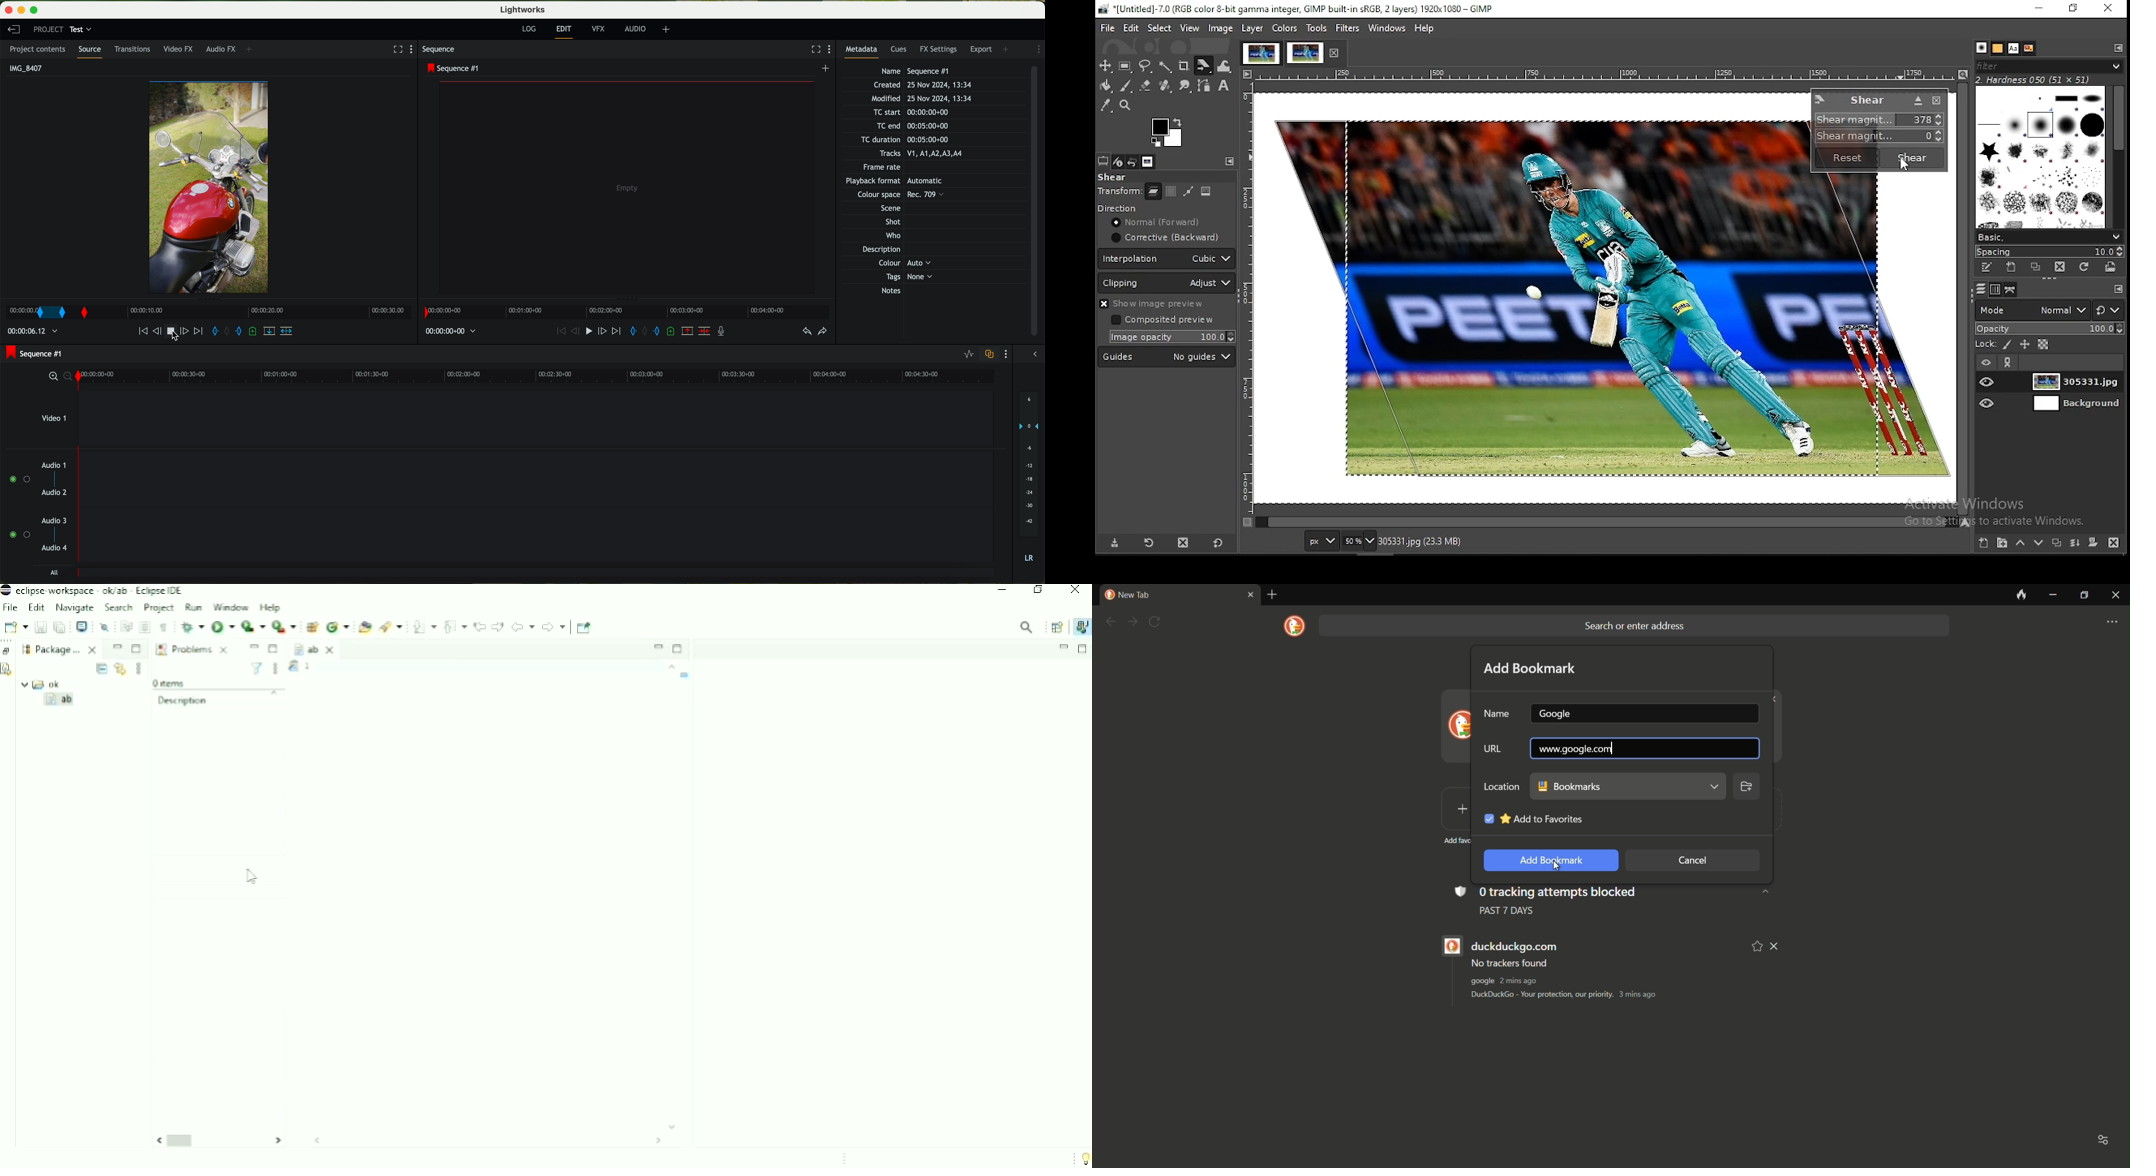  What do you see at coordinates (1747, 789) in the screenshot?
I see `browse location` at bounding box center [1747, 789].